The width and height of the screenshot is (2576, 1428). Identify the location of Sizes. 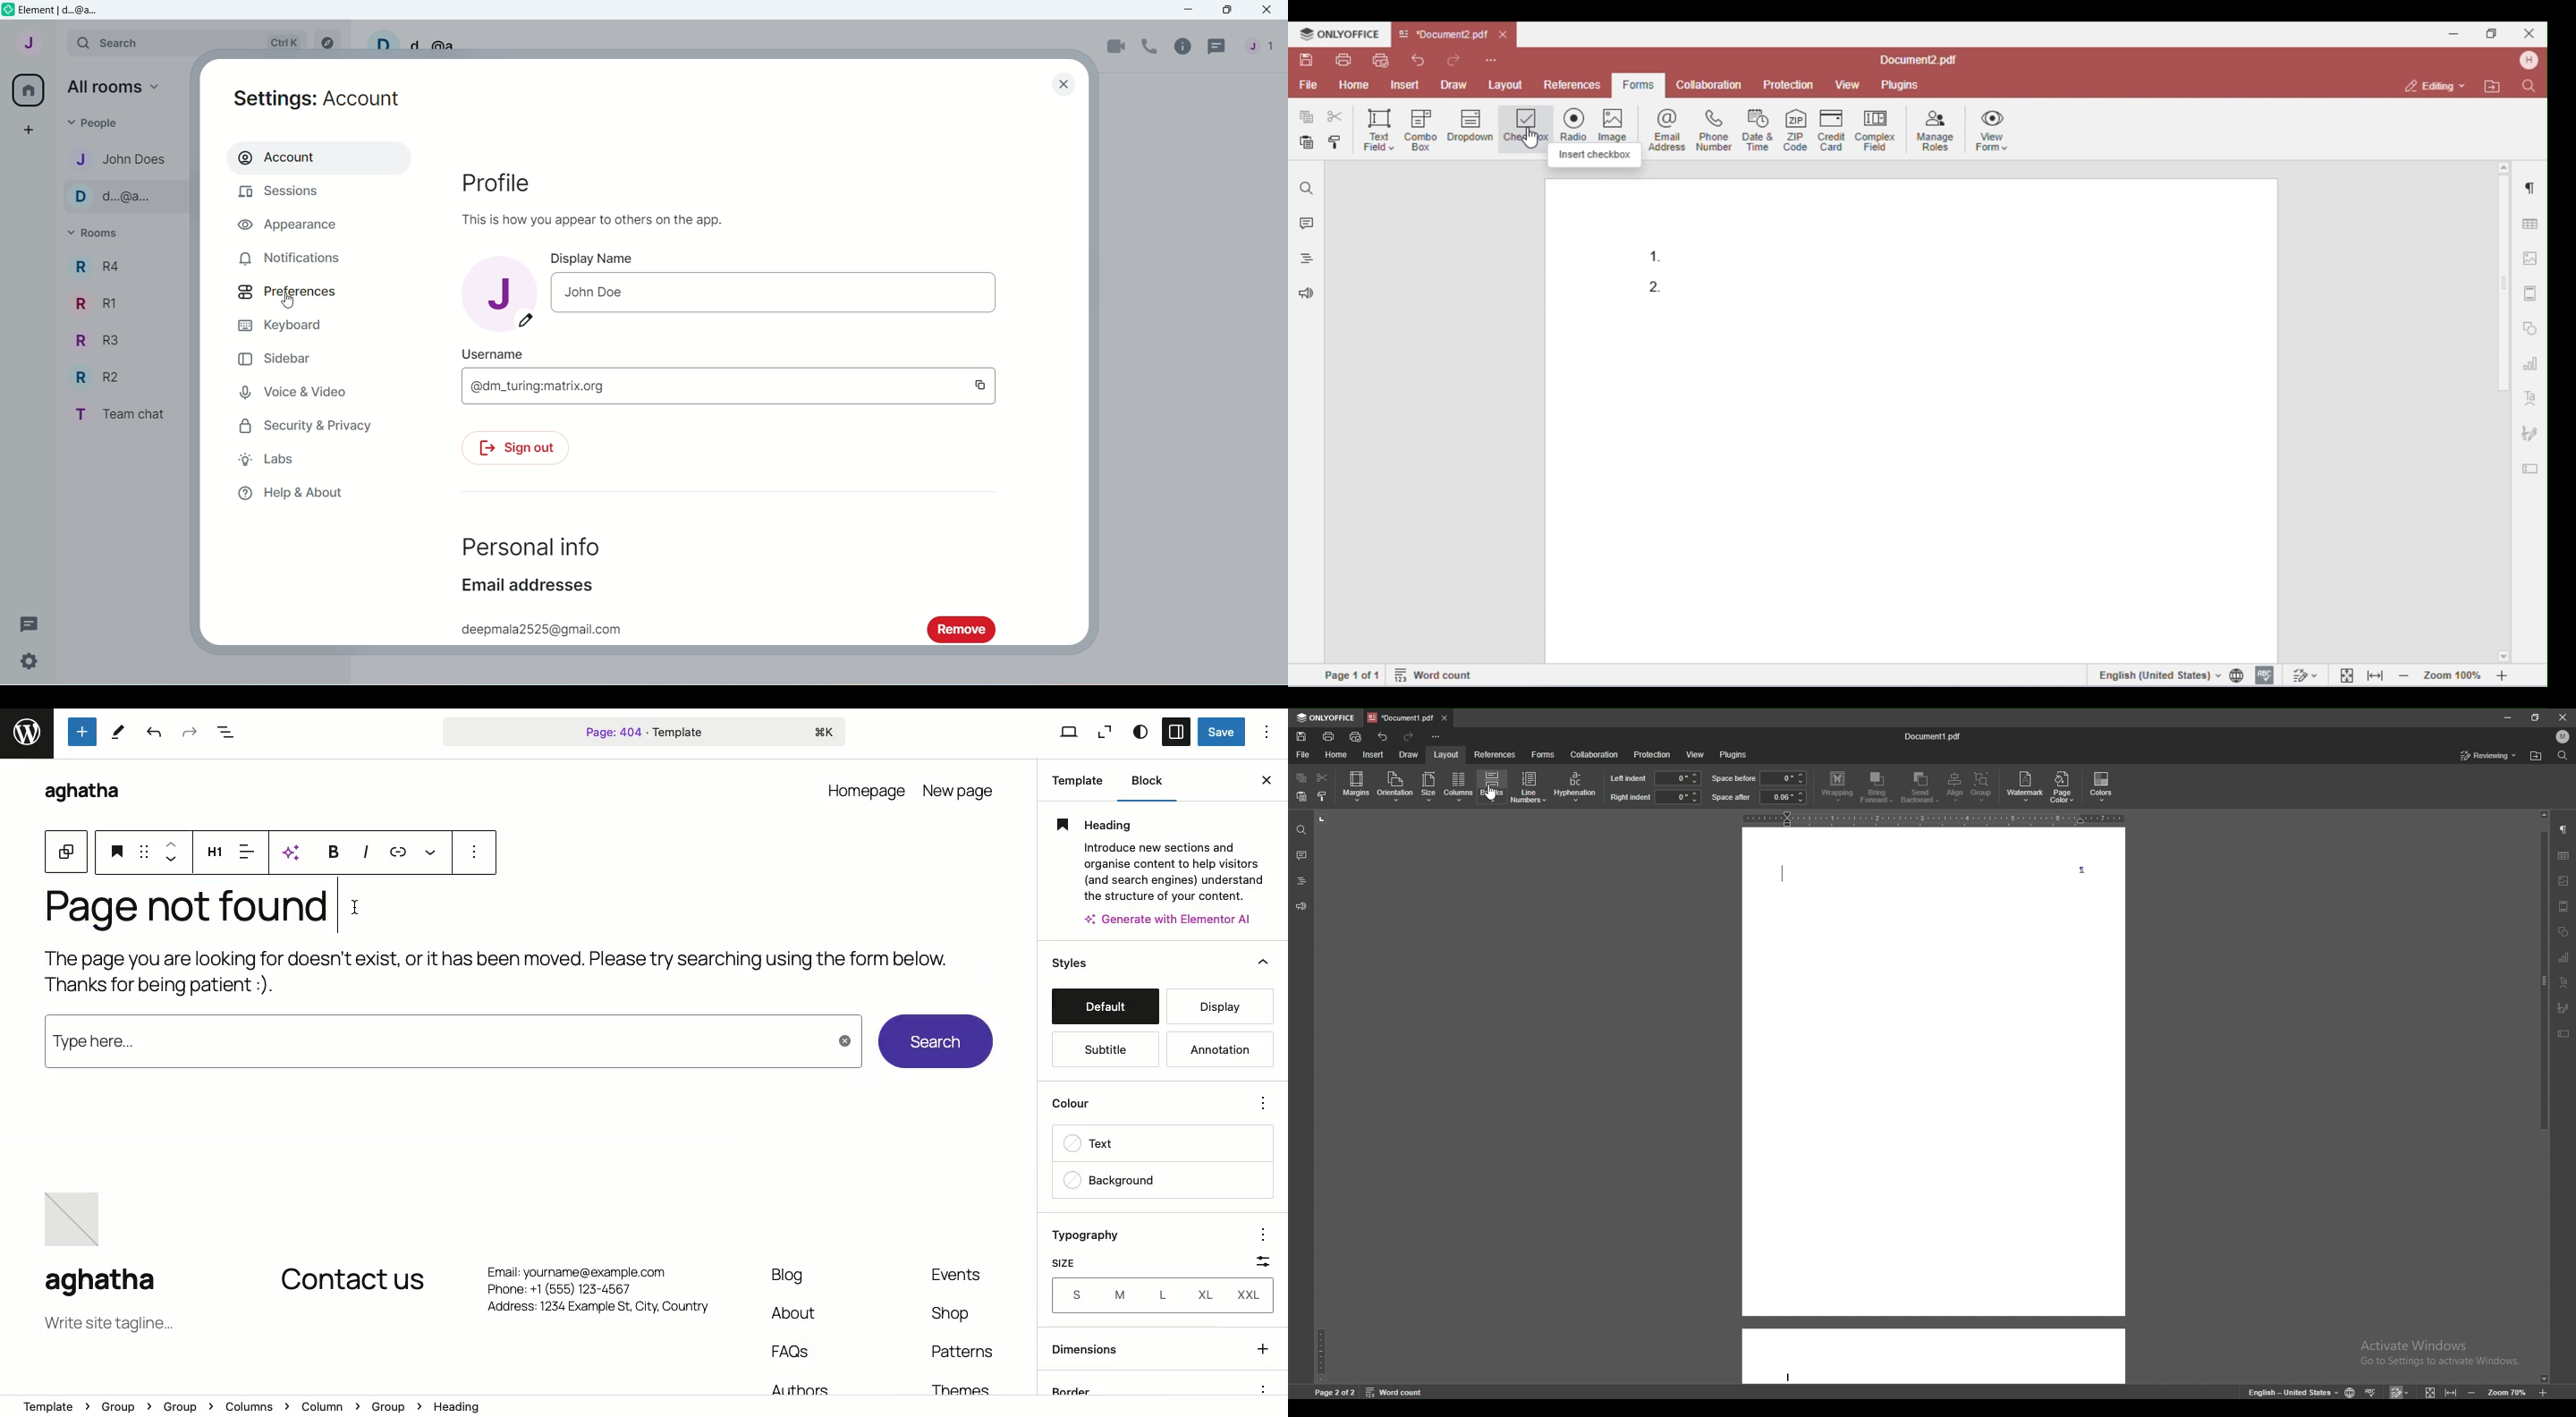
(1075, 1295).